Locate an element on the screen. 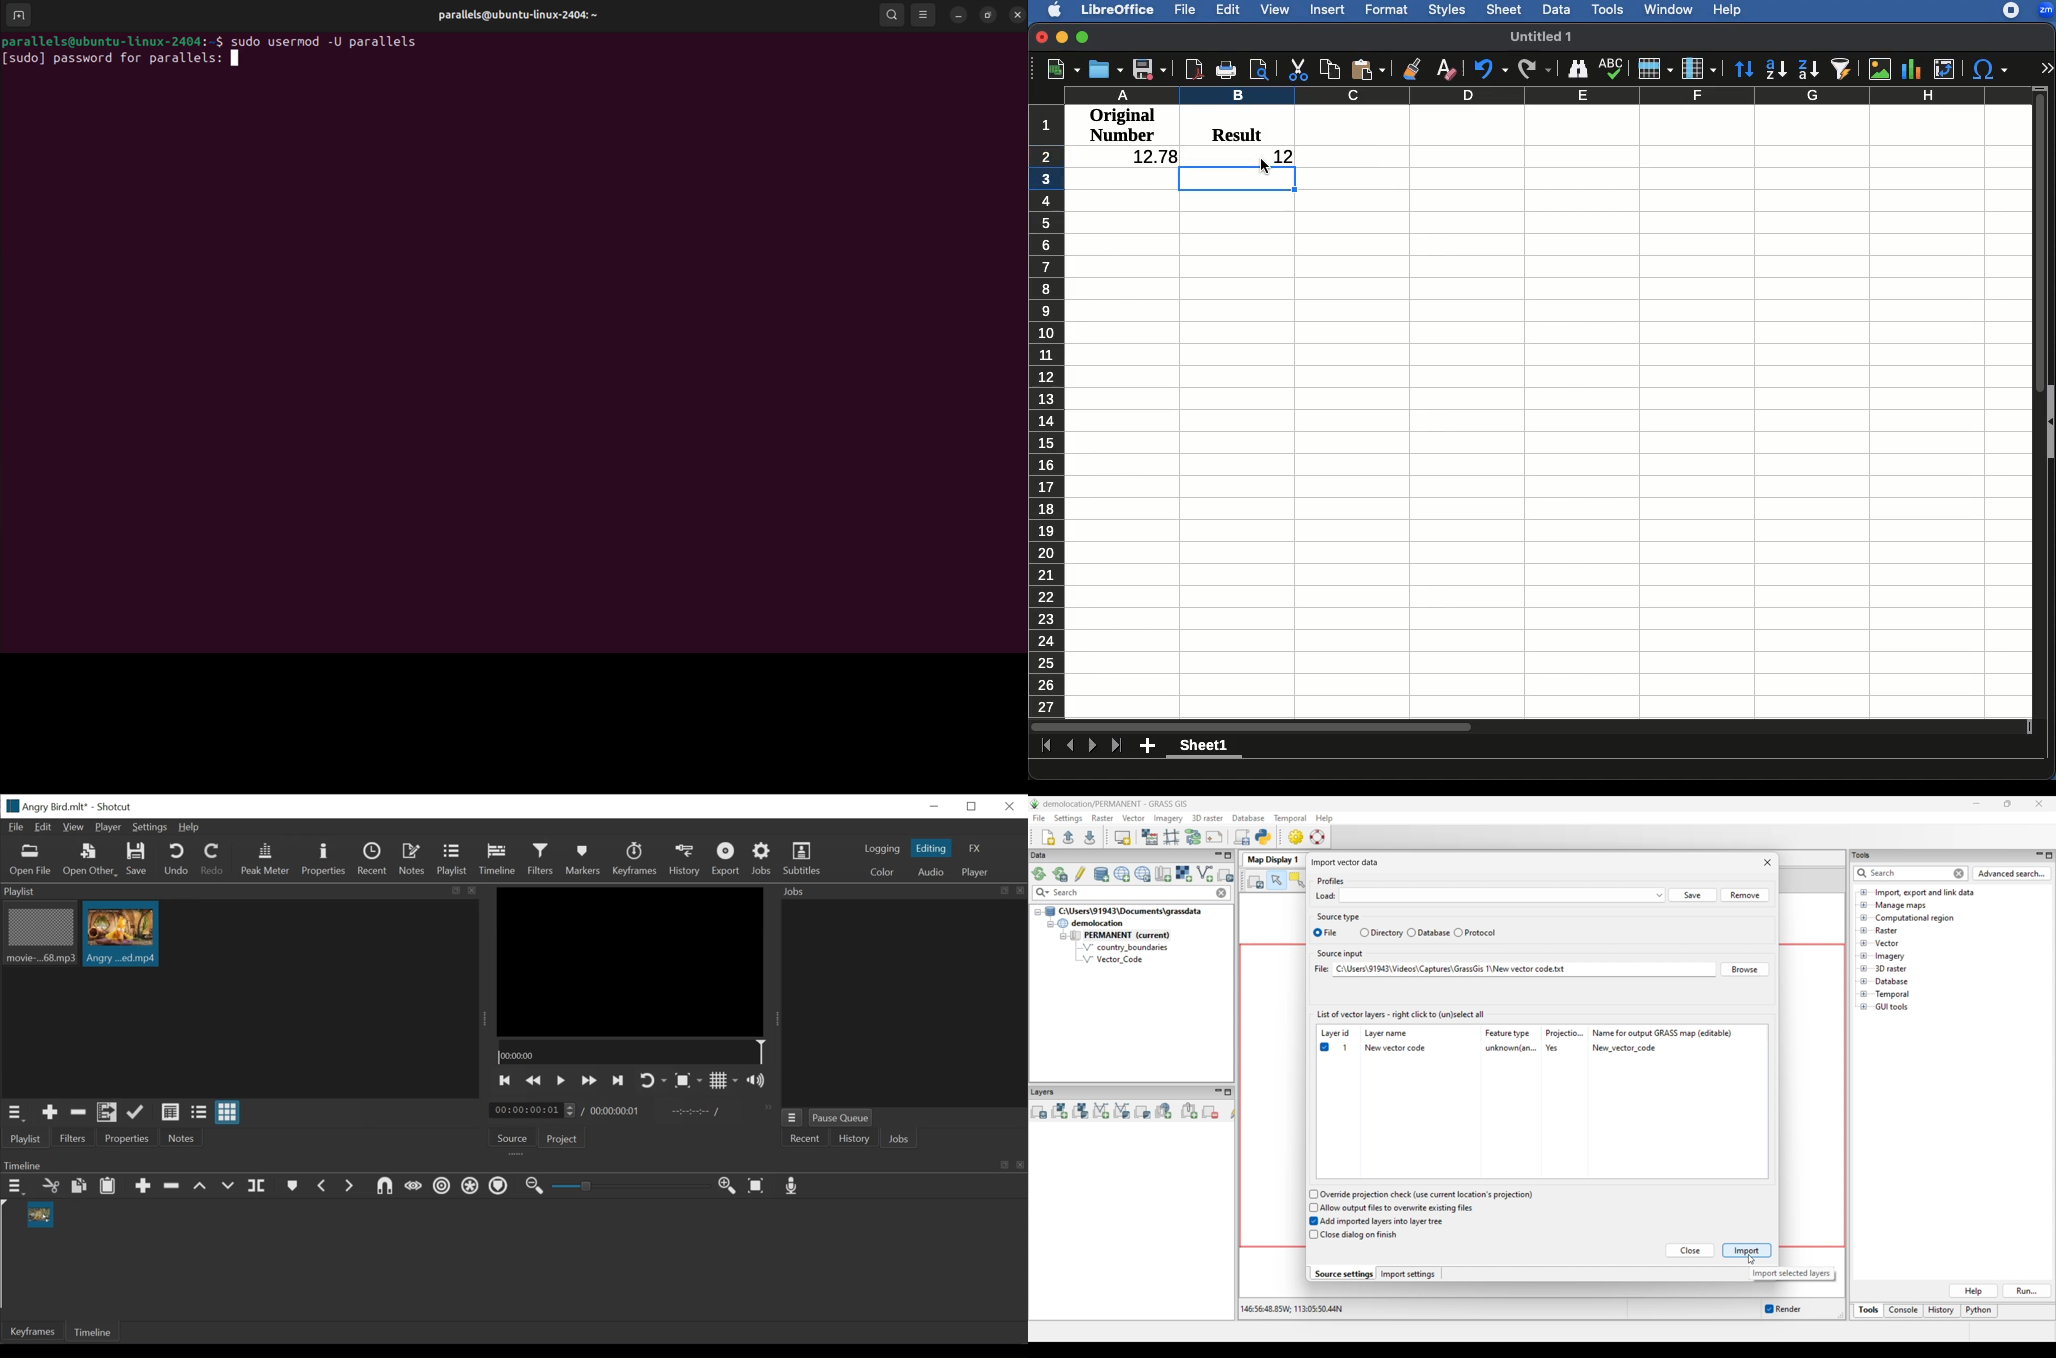 The image size is (2072, 1372). AutoFilter is located at coordinates (1841, 68).